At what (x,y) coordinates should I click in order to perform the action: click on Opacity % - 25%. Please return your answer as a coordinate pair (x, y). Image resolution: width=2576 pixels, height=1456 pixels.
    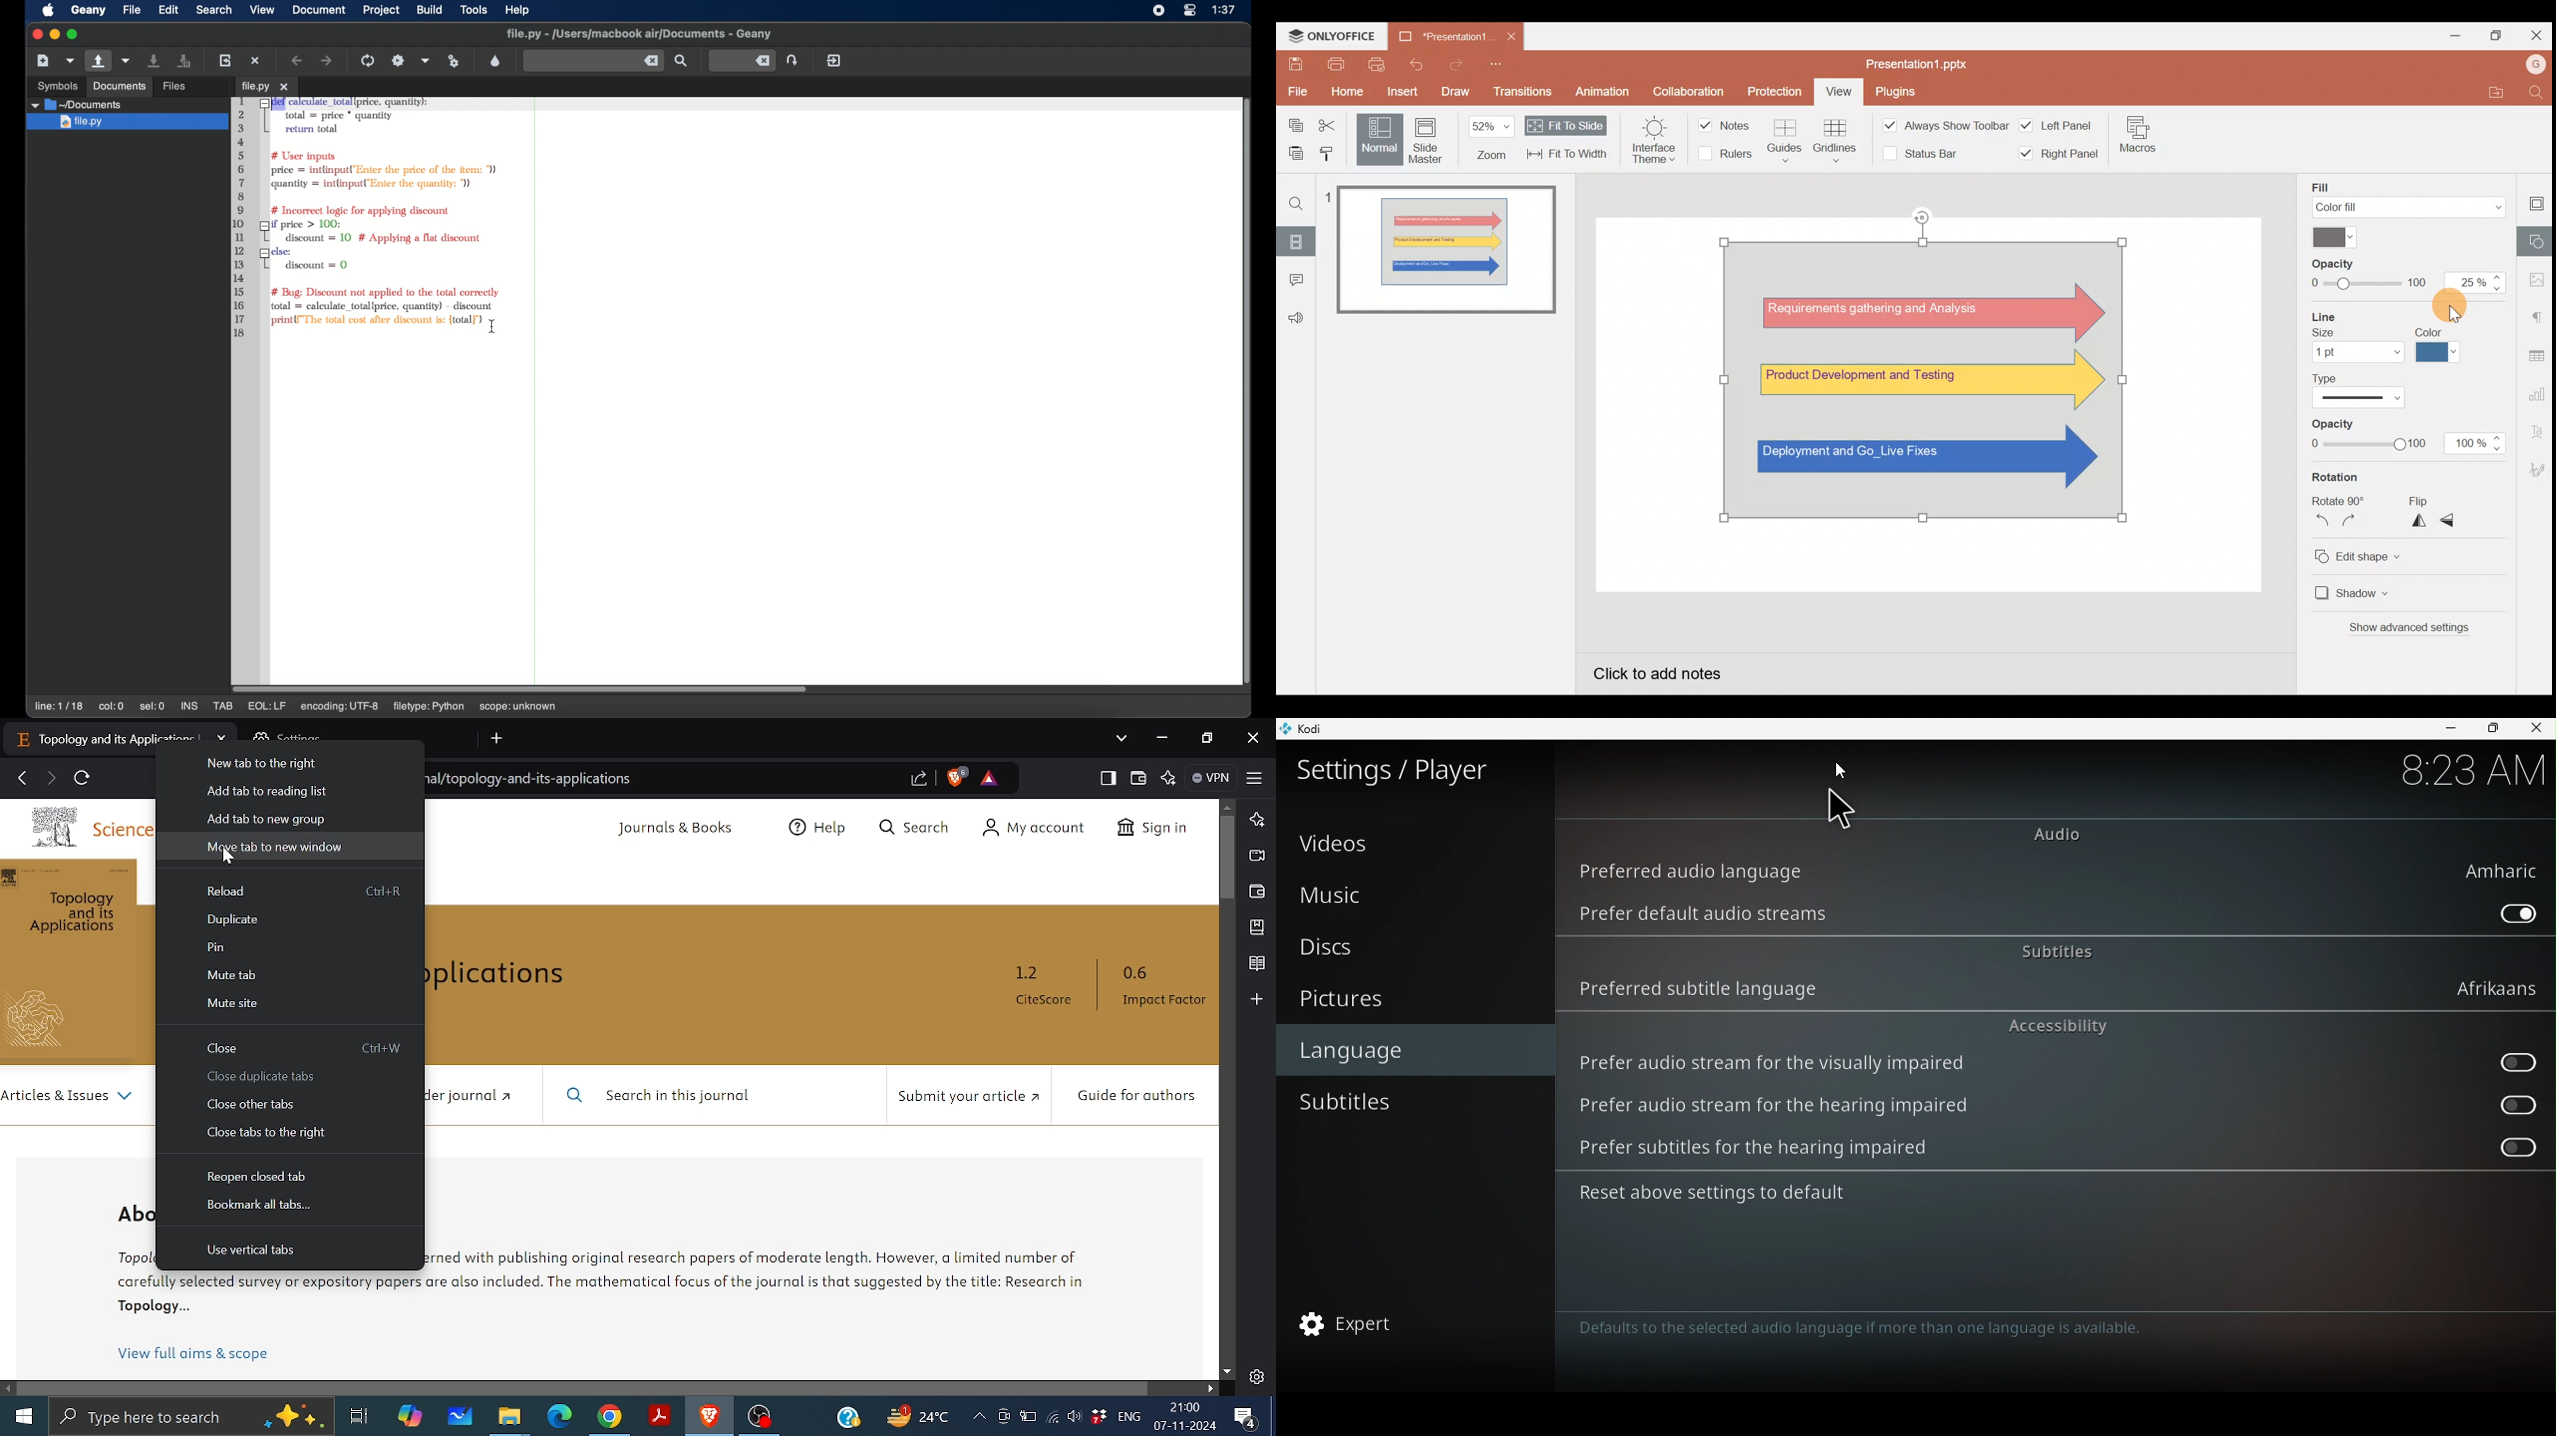
    Looking at the image, I should click on (2479, 282).